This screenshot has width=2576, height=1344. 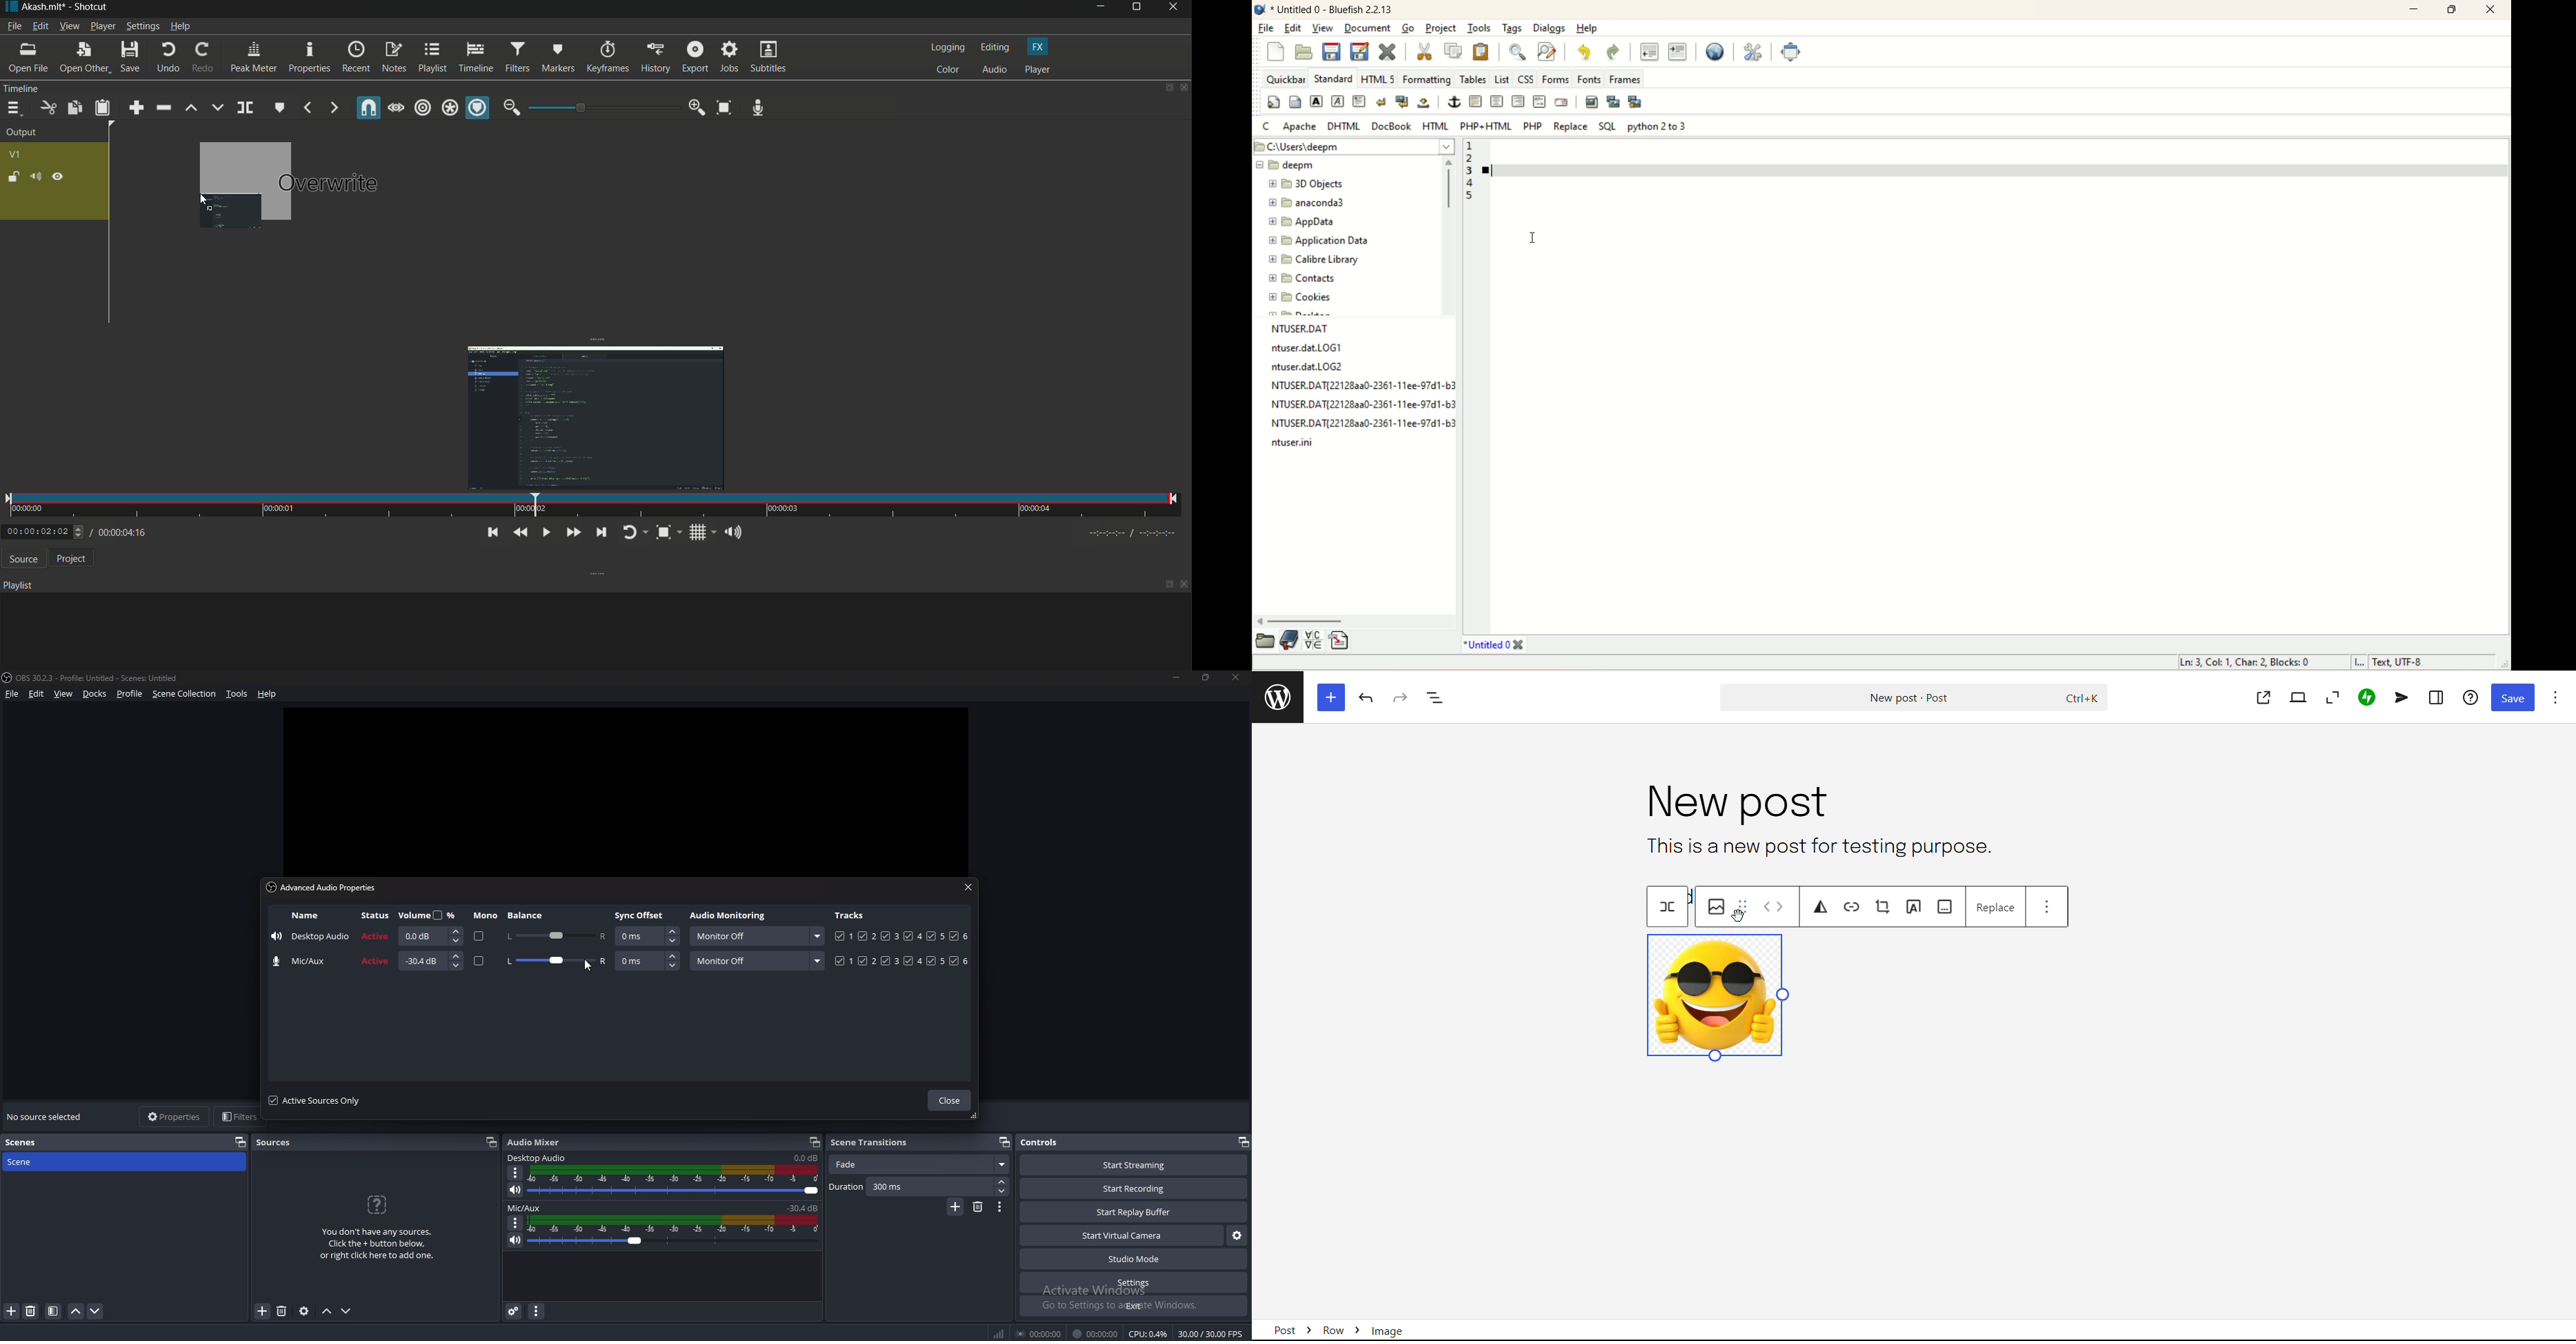 I want to click on audio monitoring, so click(x=730, y=916).